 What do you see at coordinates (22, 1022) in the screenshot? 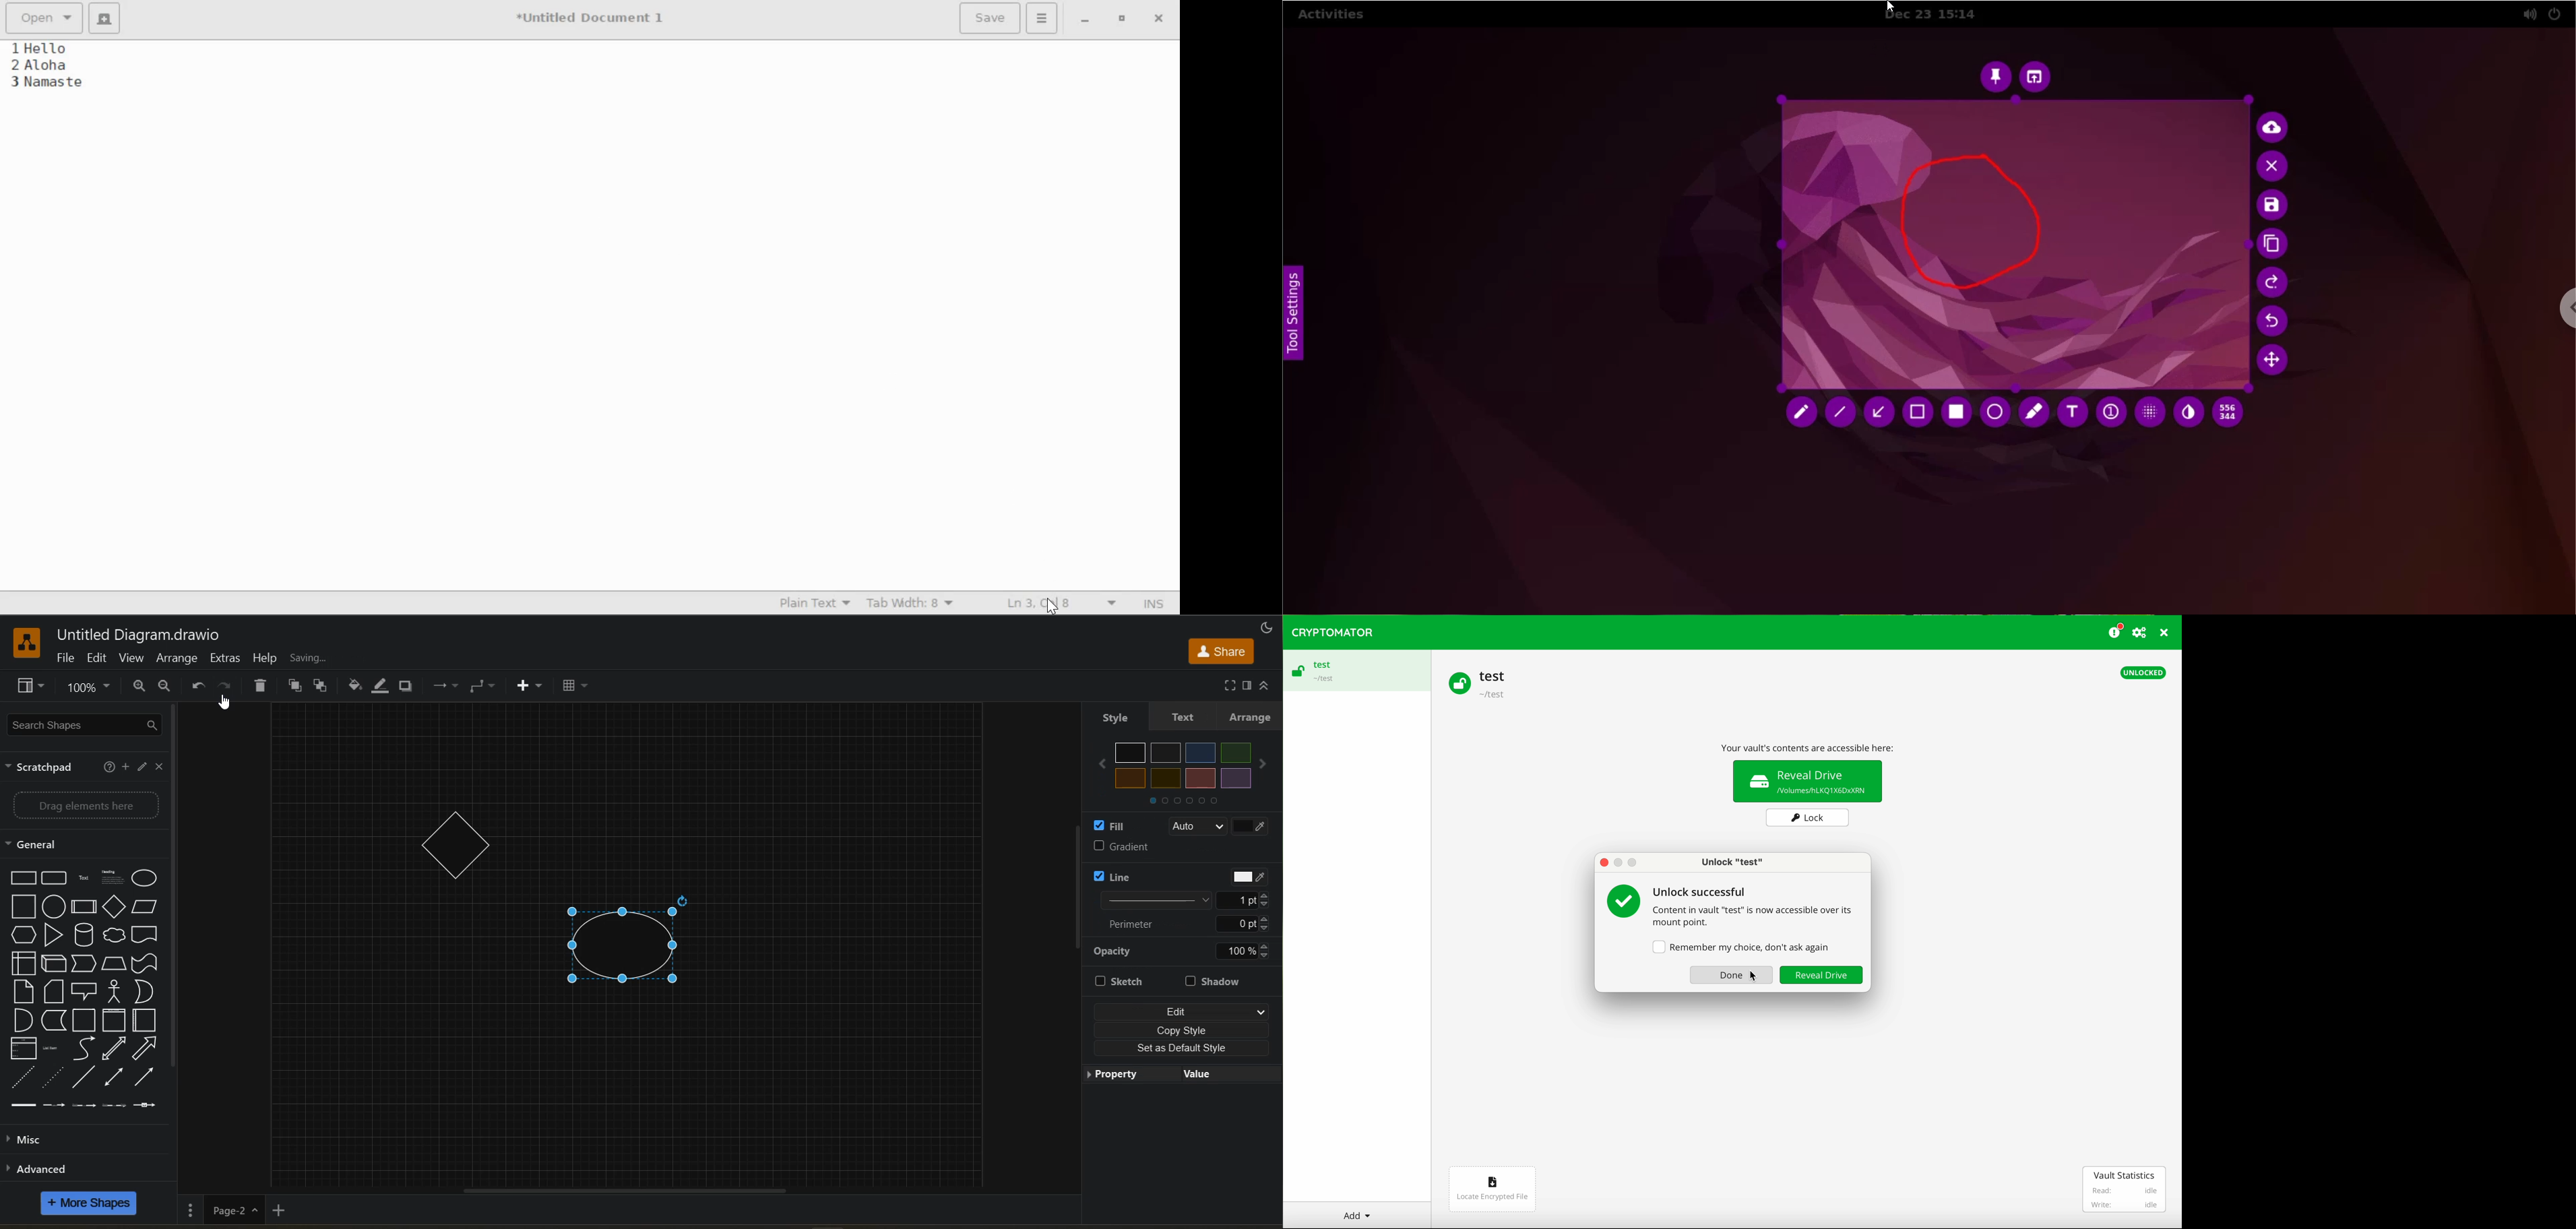
I see `and` at bounding box center [22, 1022].